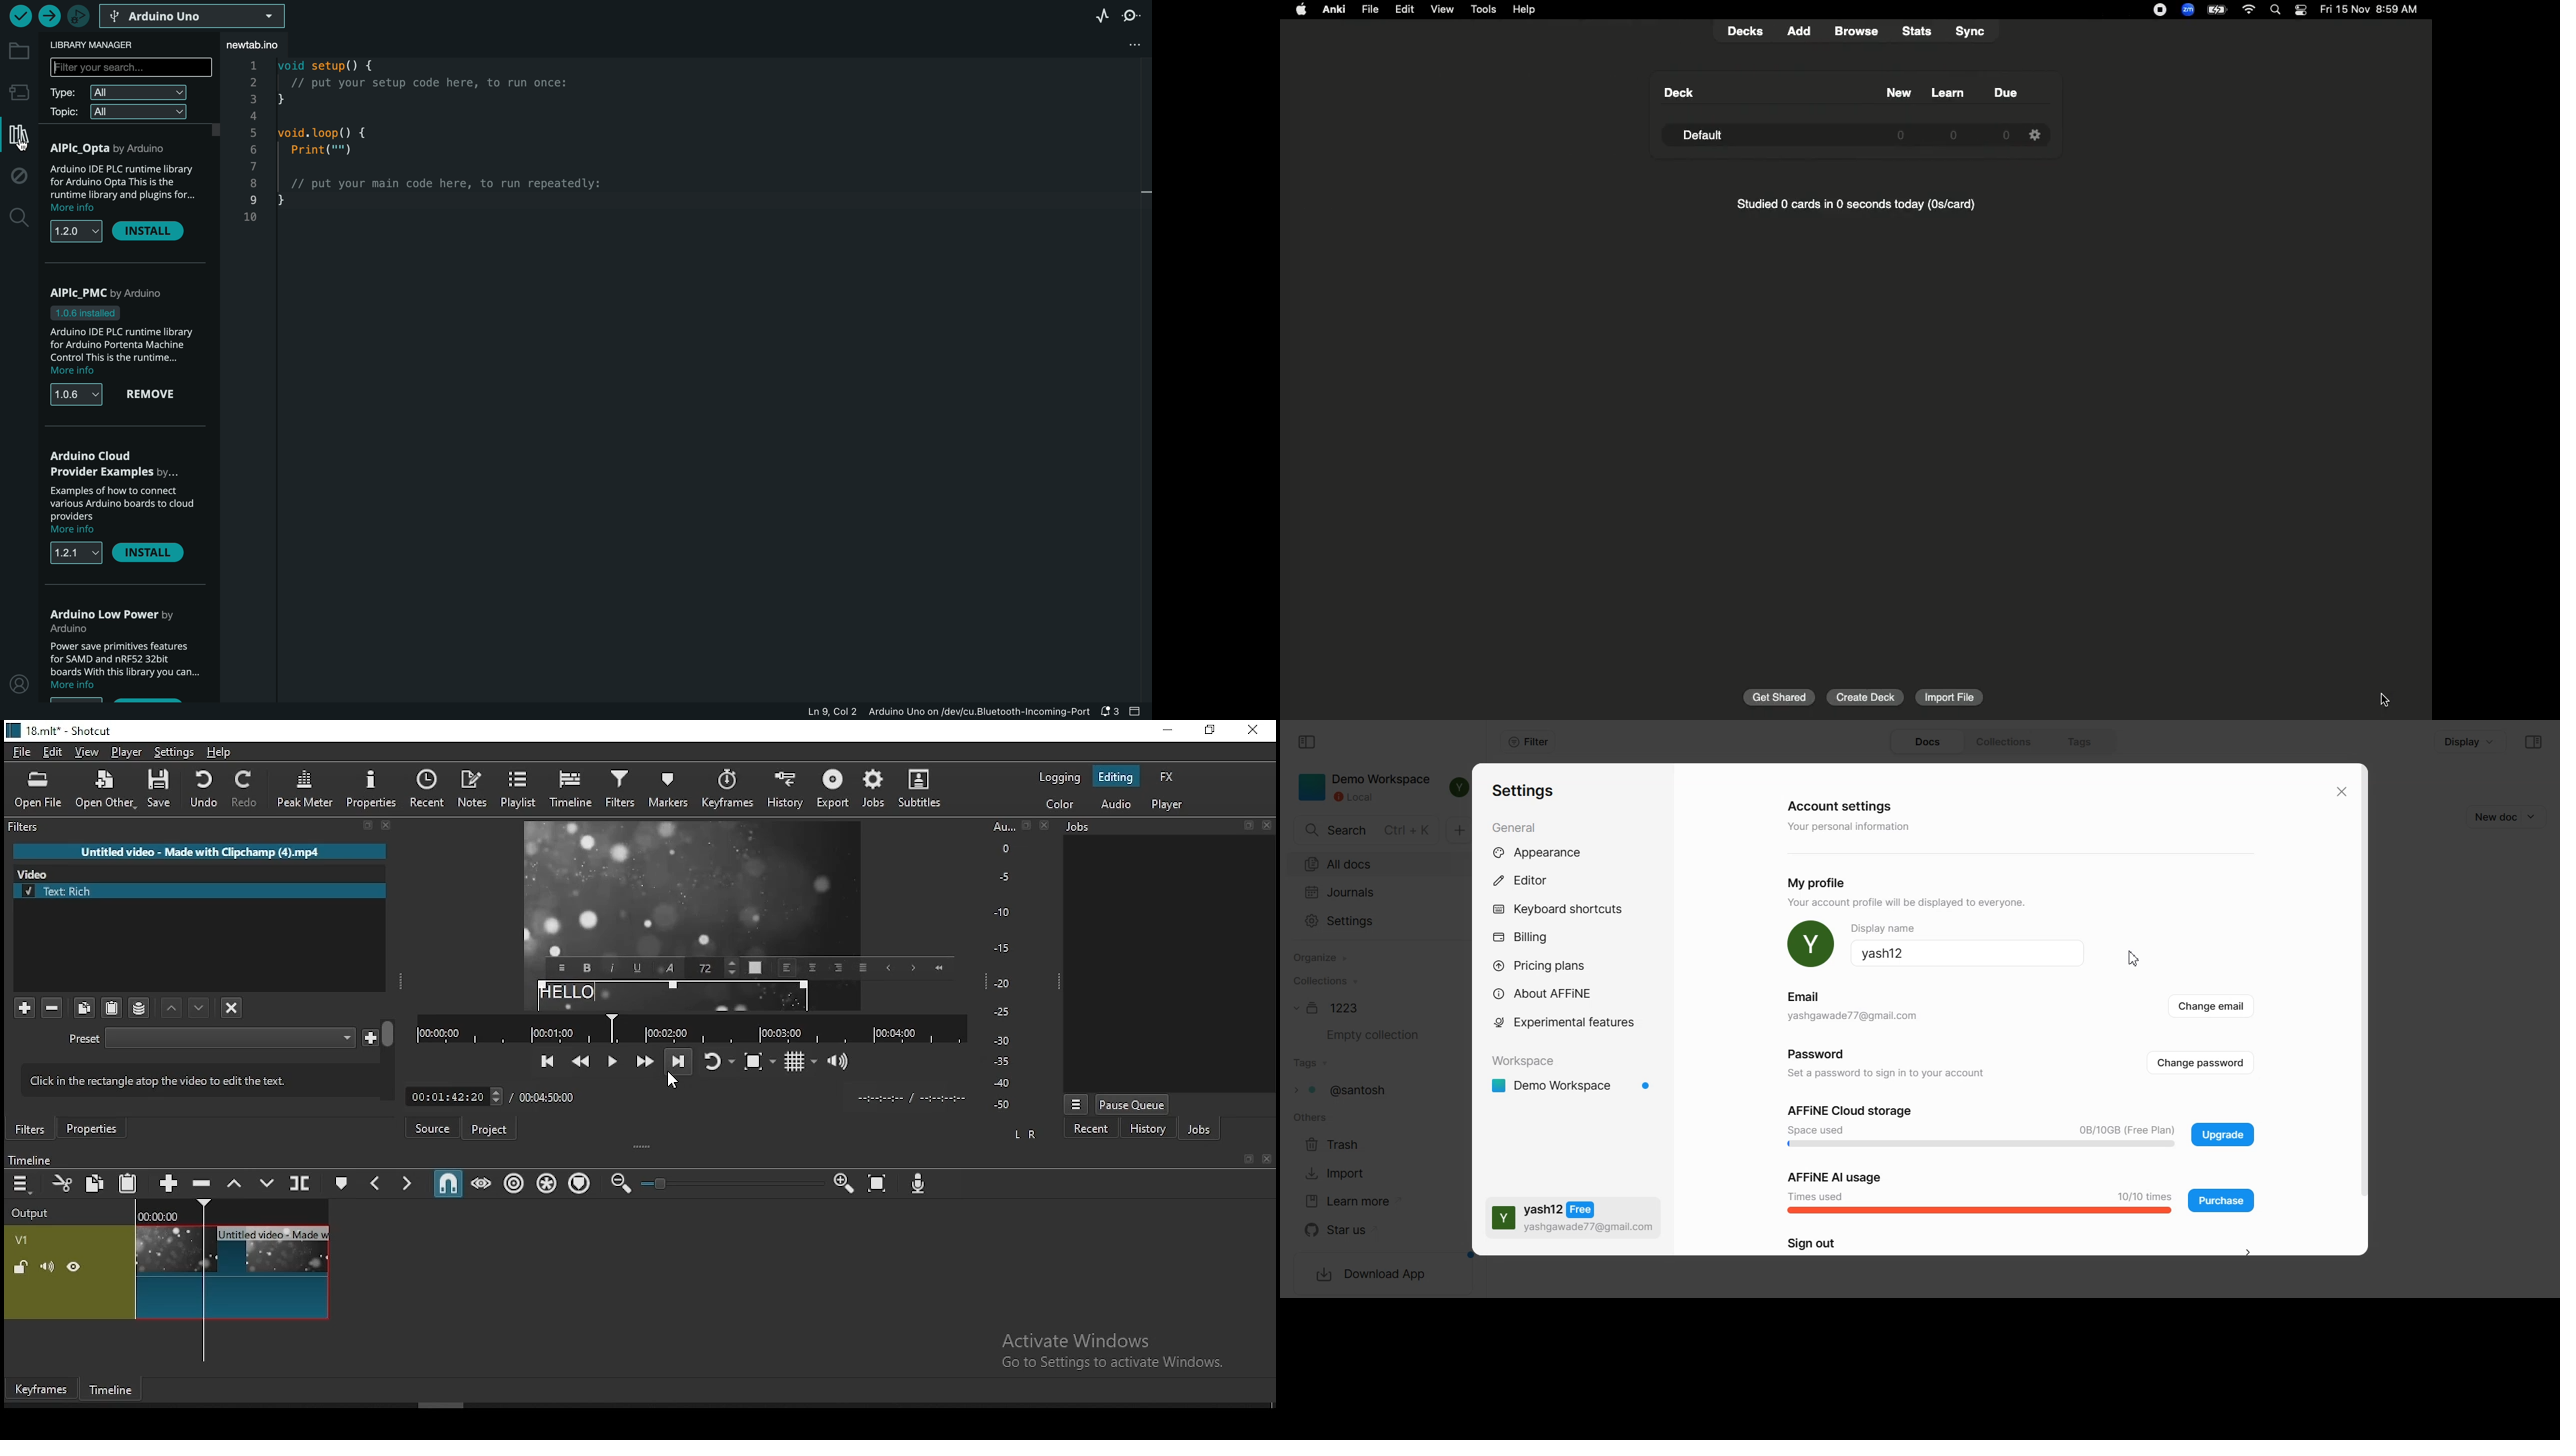 Image resolution: width=2576 pixels, height=1456 pixels. Describe the element at coordinates (1800, 31) in the screenshot. I see `add` at that location.